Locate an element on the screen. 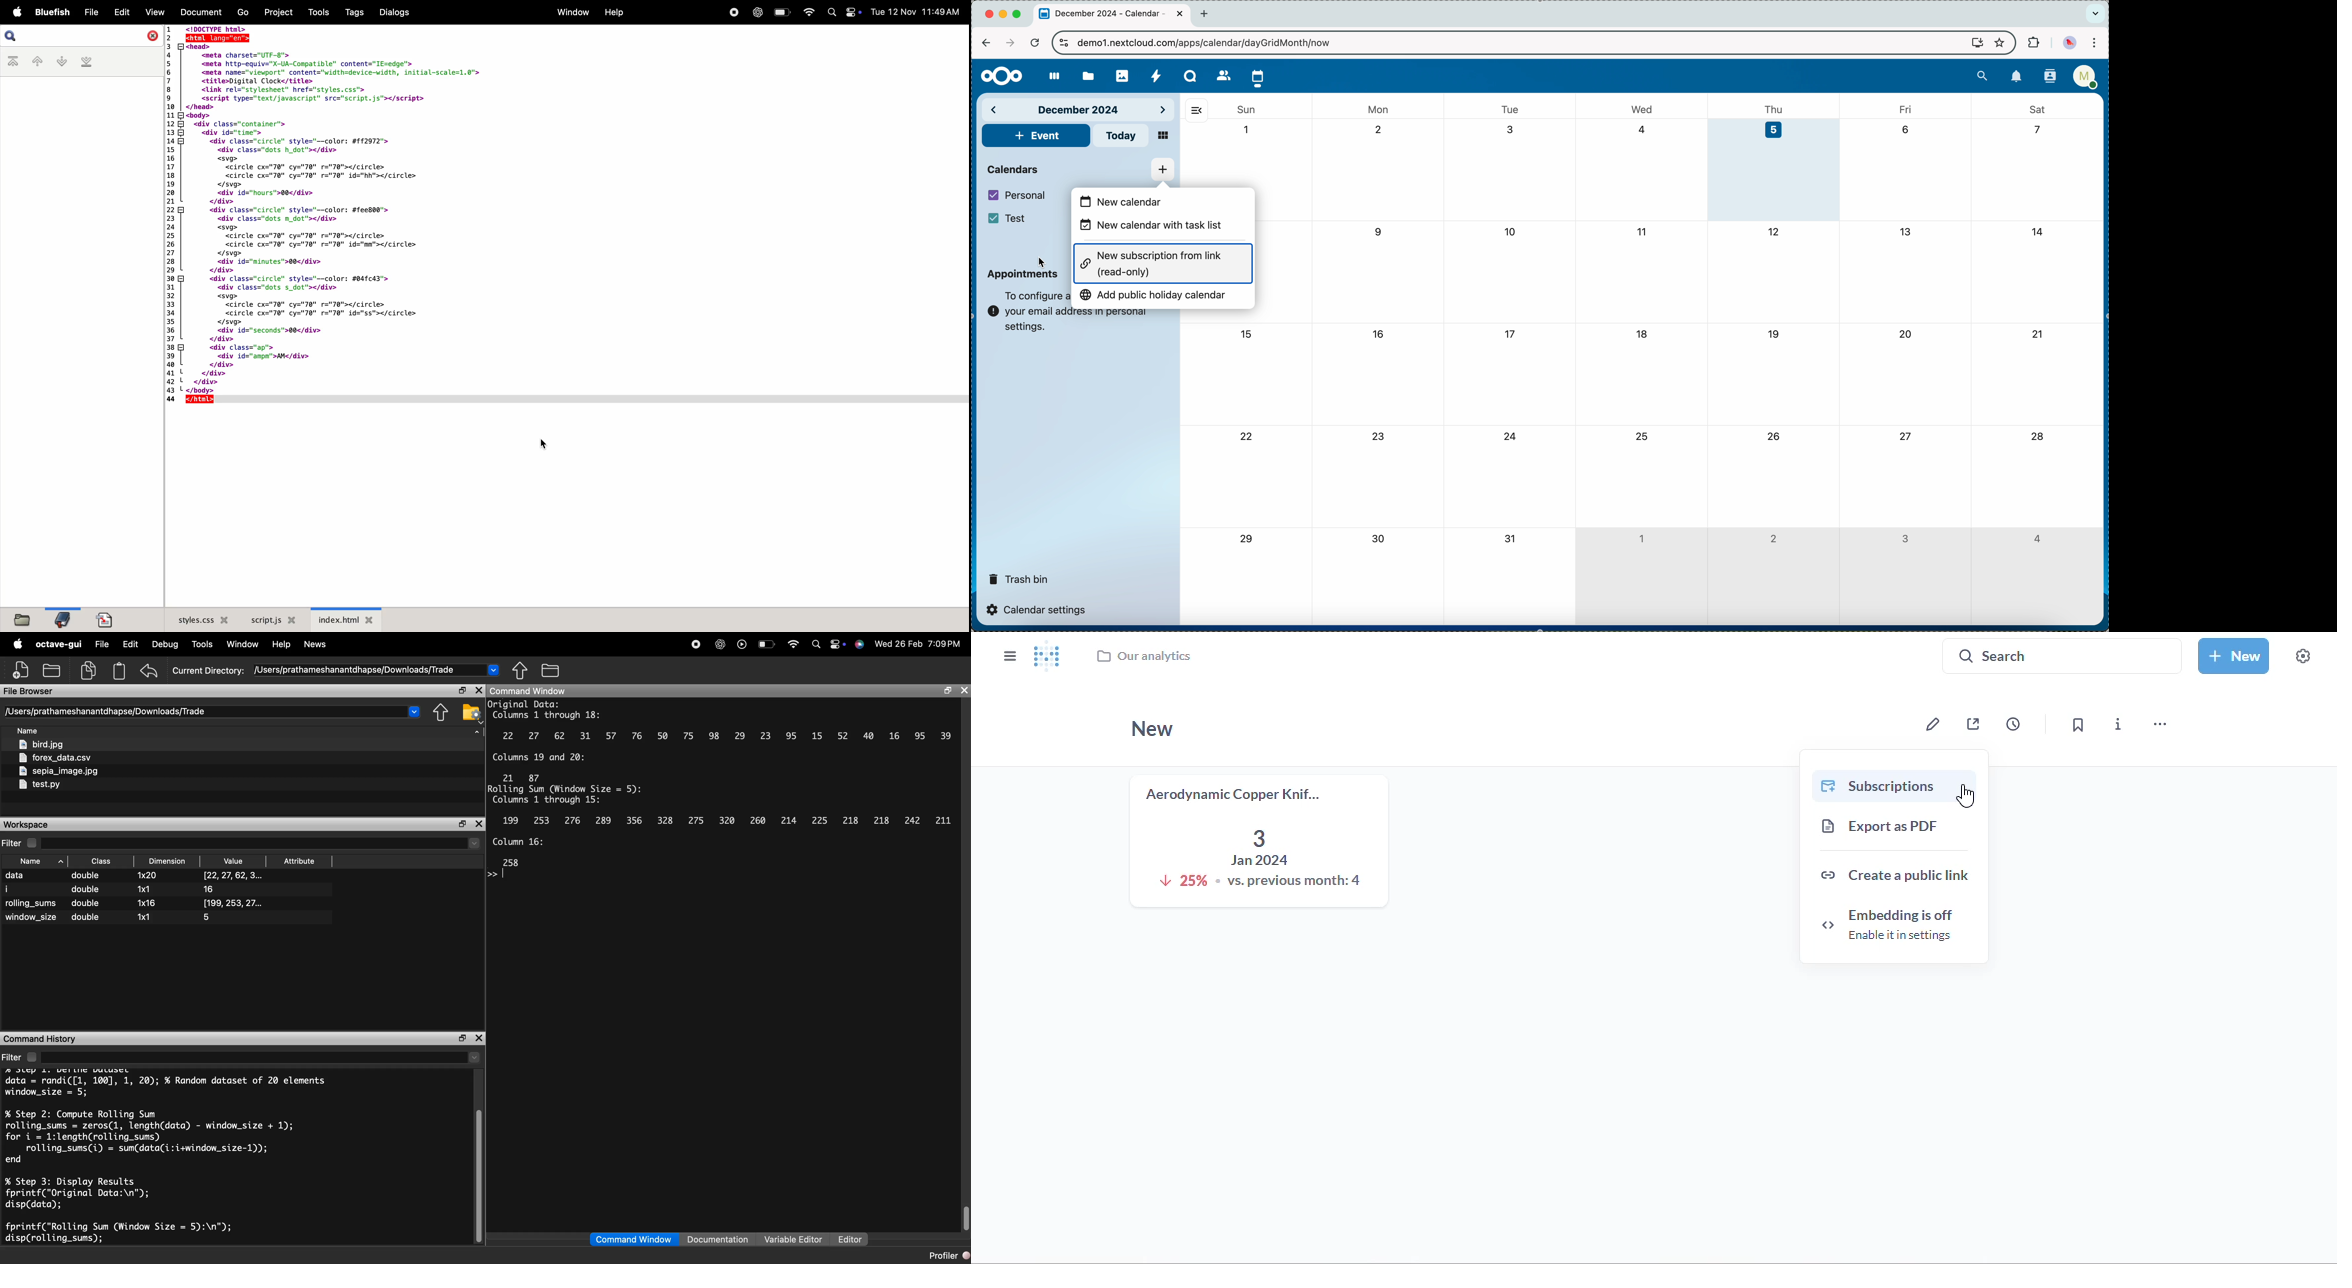 The width and height of the screenshot is (2352, 1288). 25 is located at coordinates (1640, 436).